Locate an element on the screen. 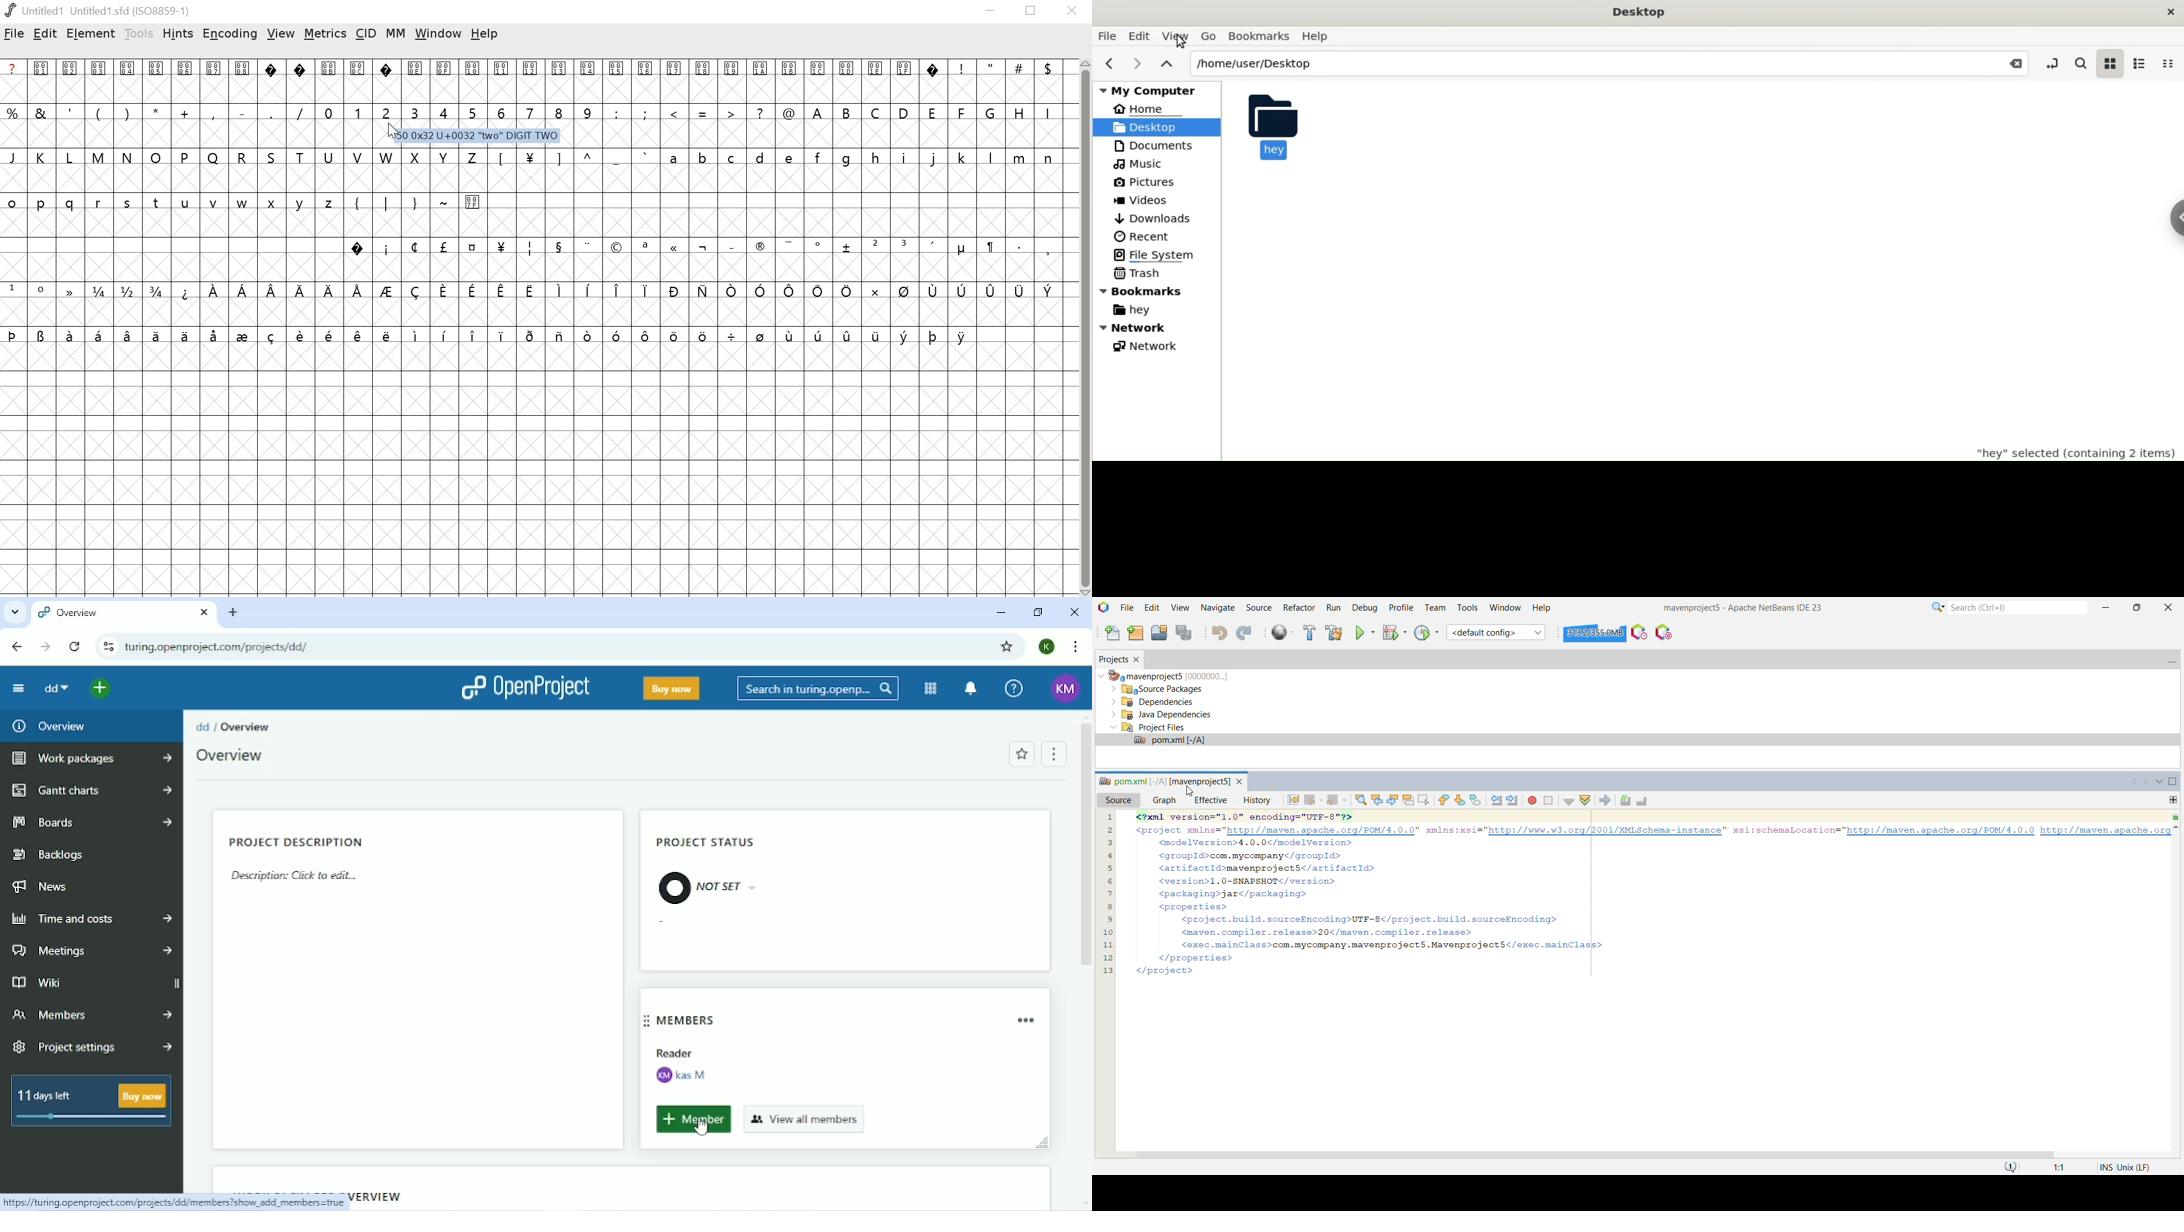  close is located at coordinates (2170, 13).